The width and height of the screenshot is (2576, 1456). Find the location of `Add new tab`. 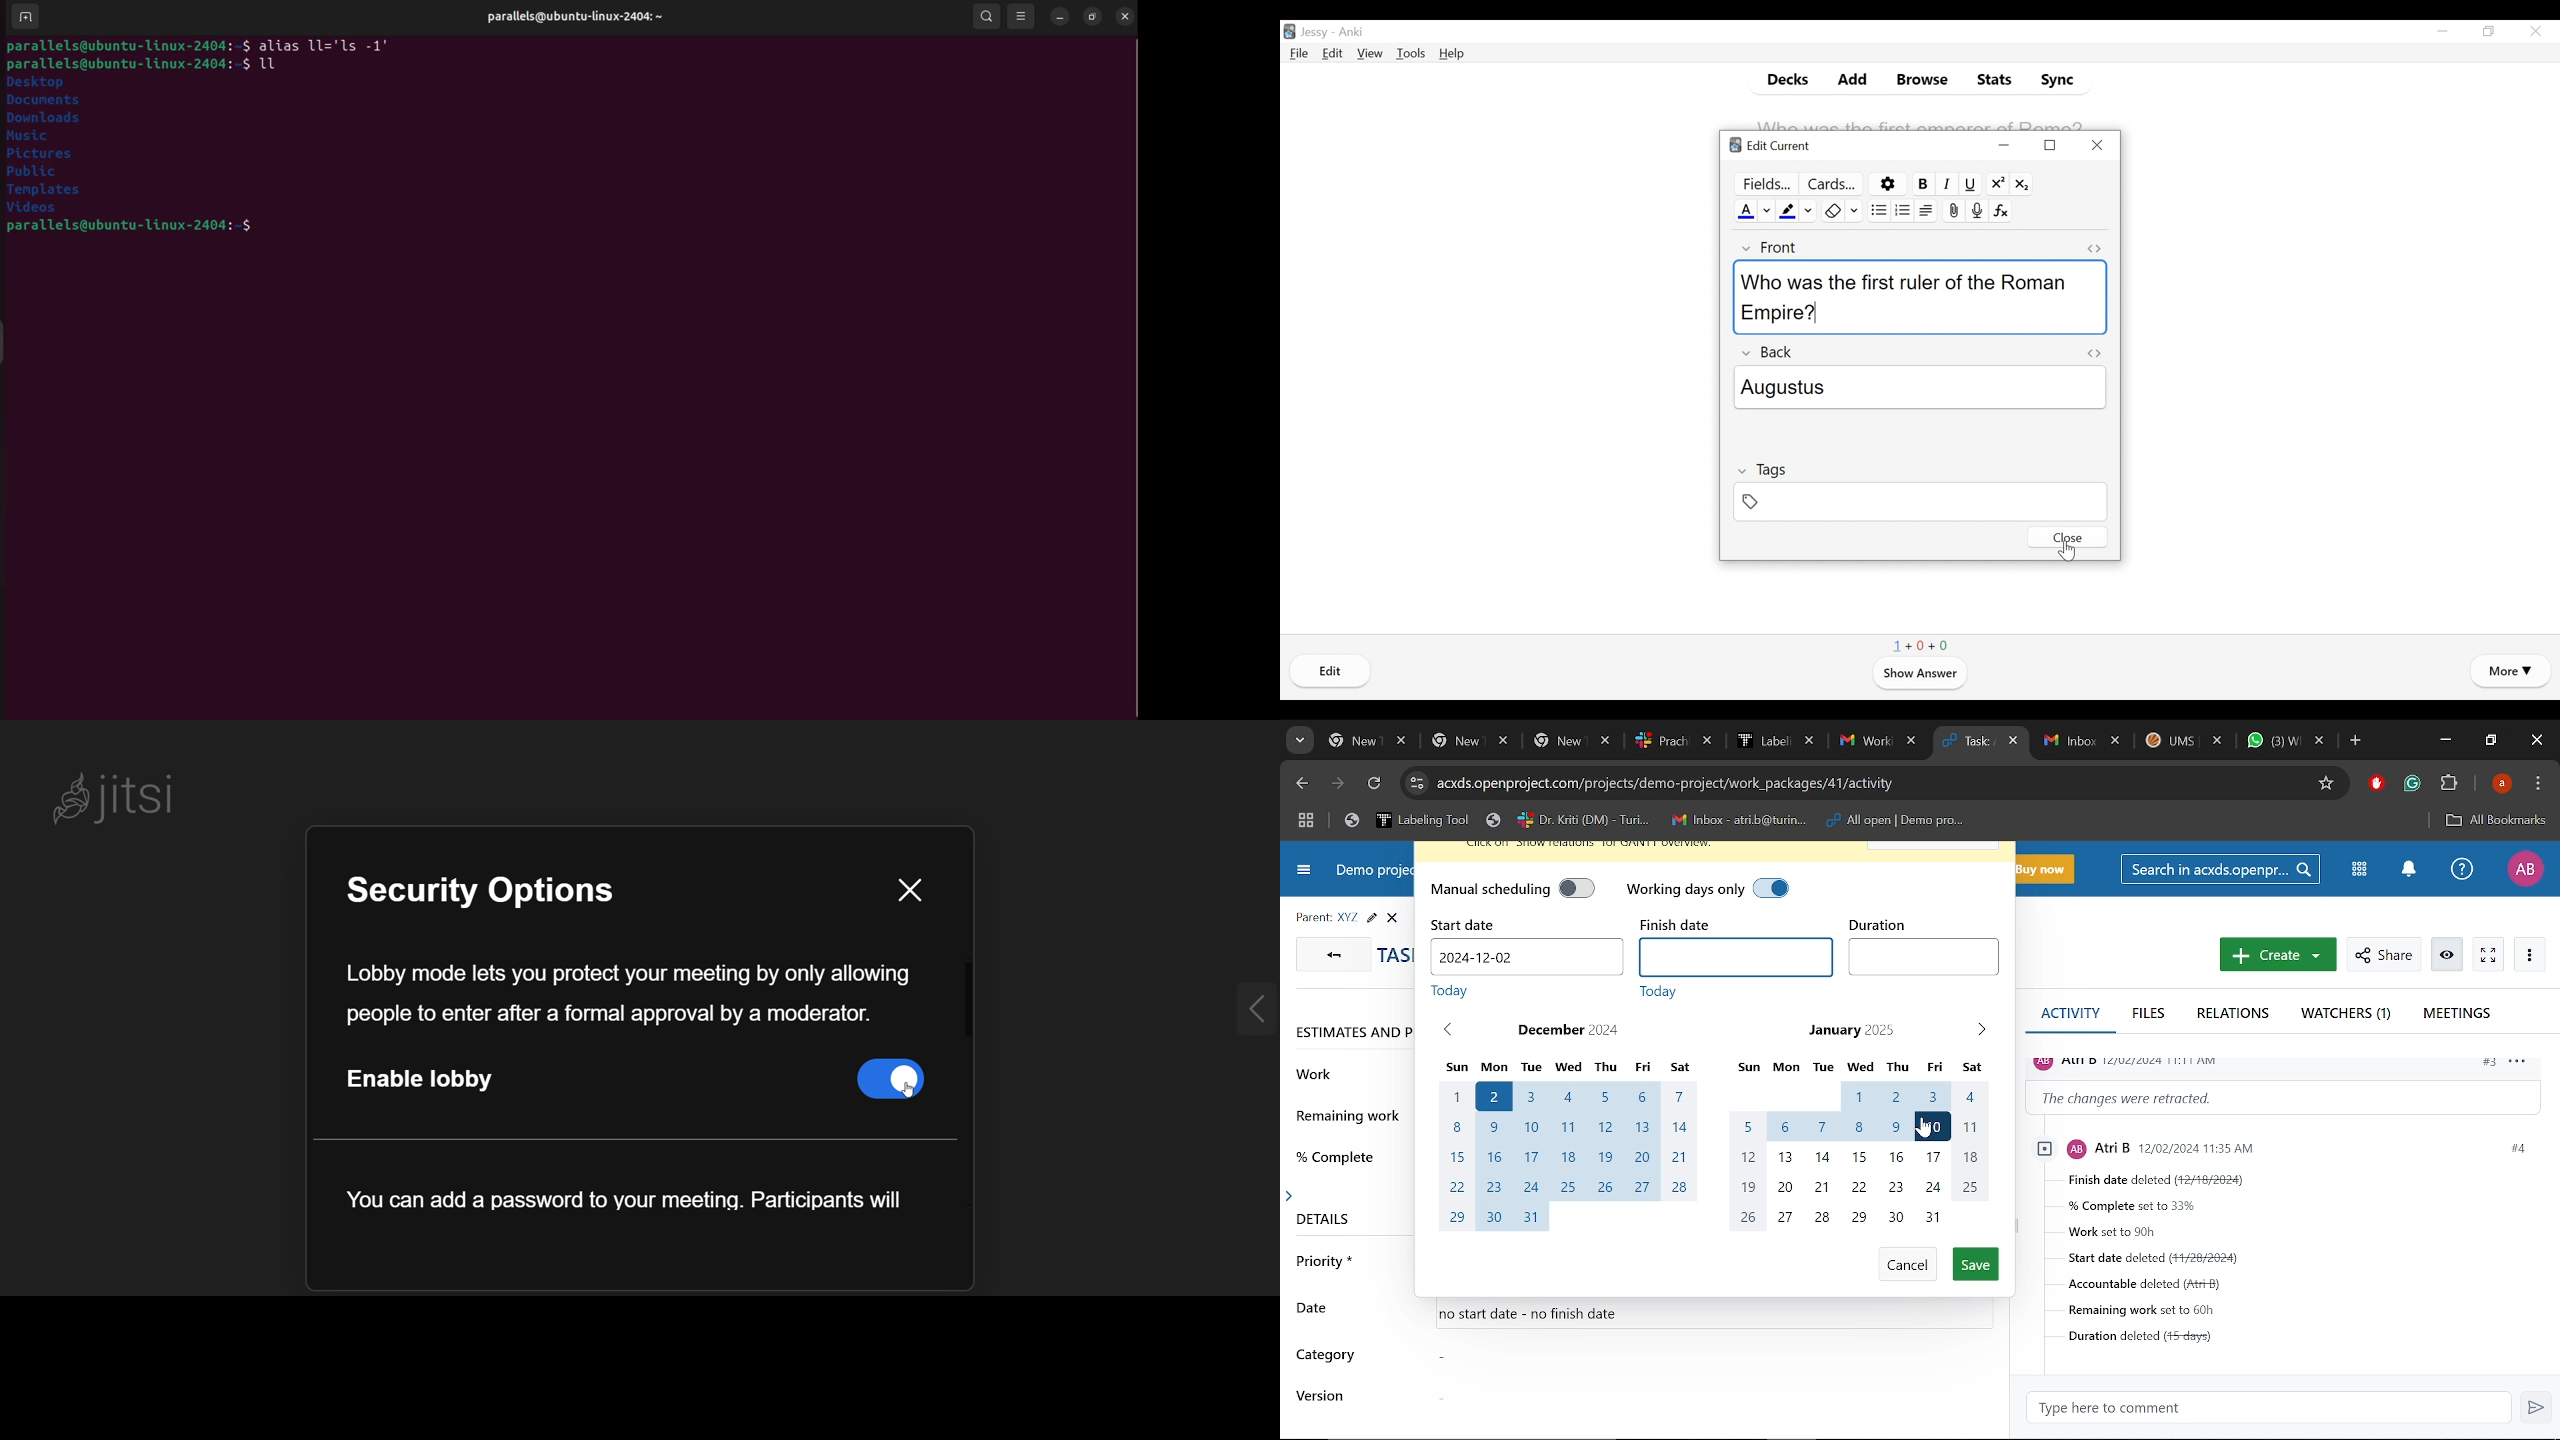

Add new tab is located at coordinates (2357, 743).